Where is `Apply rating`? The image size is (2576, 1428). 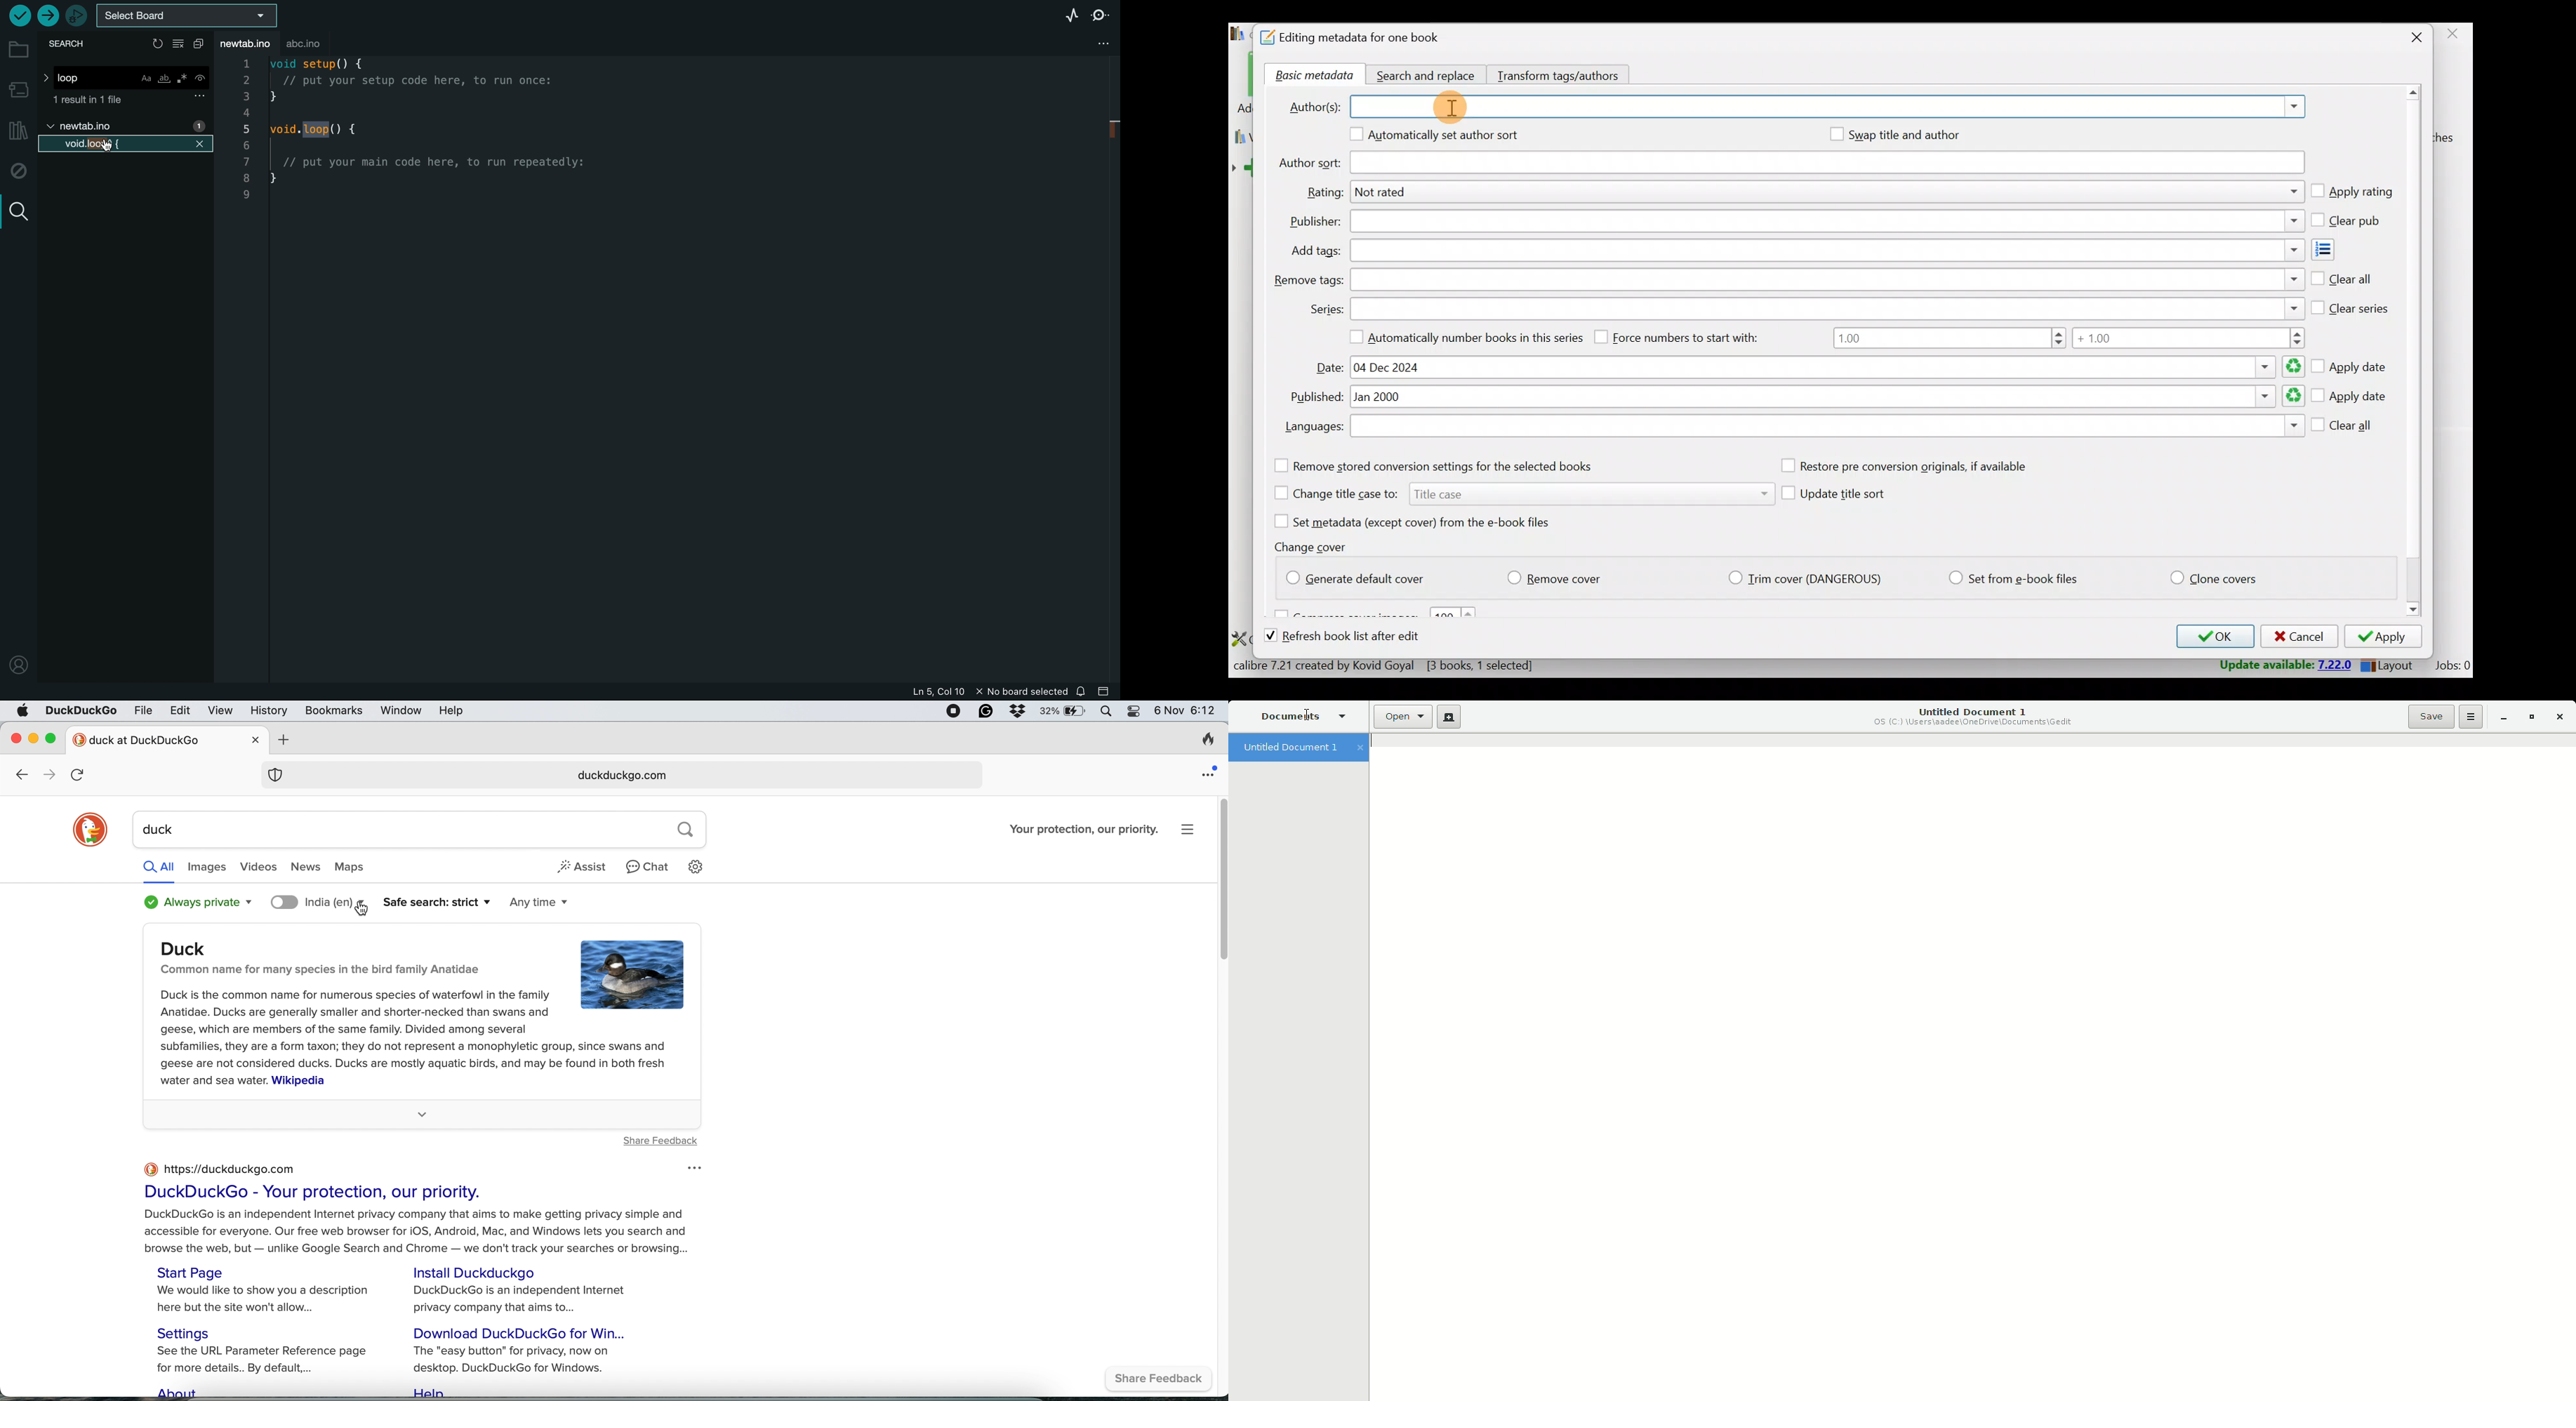 Apply rating is located at coordinates (2352, 193).